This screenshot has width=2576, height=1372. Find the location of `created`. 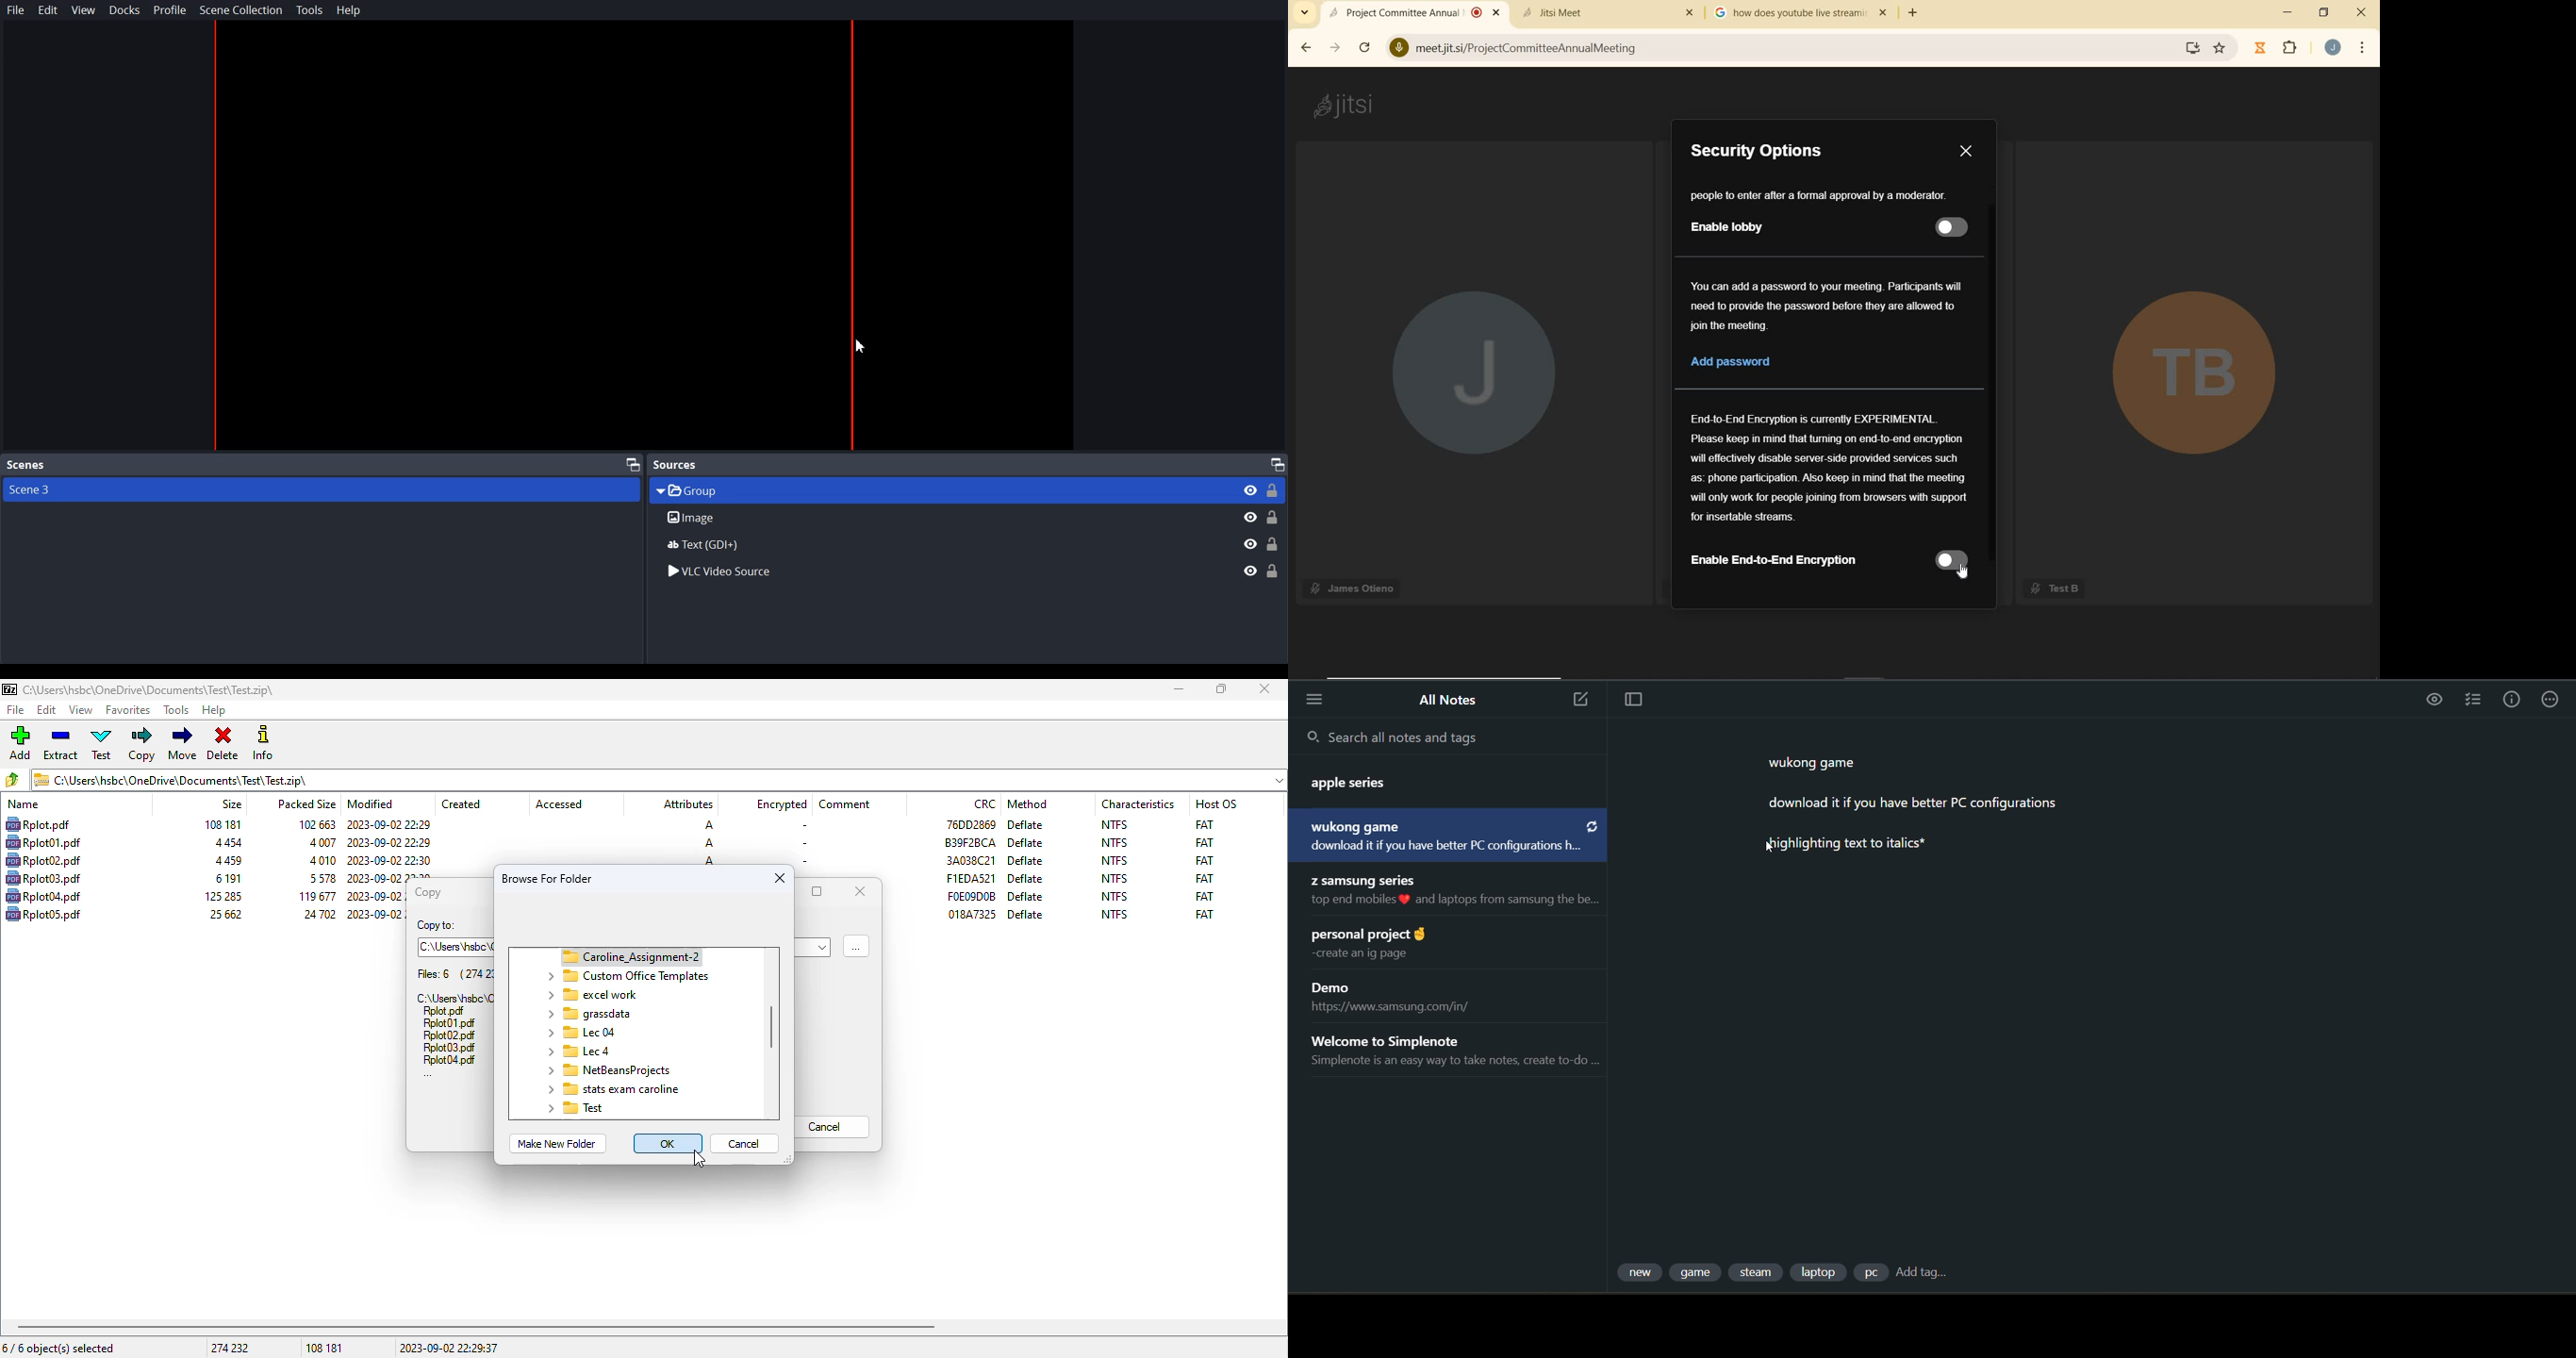

created is located at coordinates (461, 804).